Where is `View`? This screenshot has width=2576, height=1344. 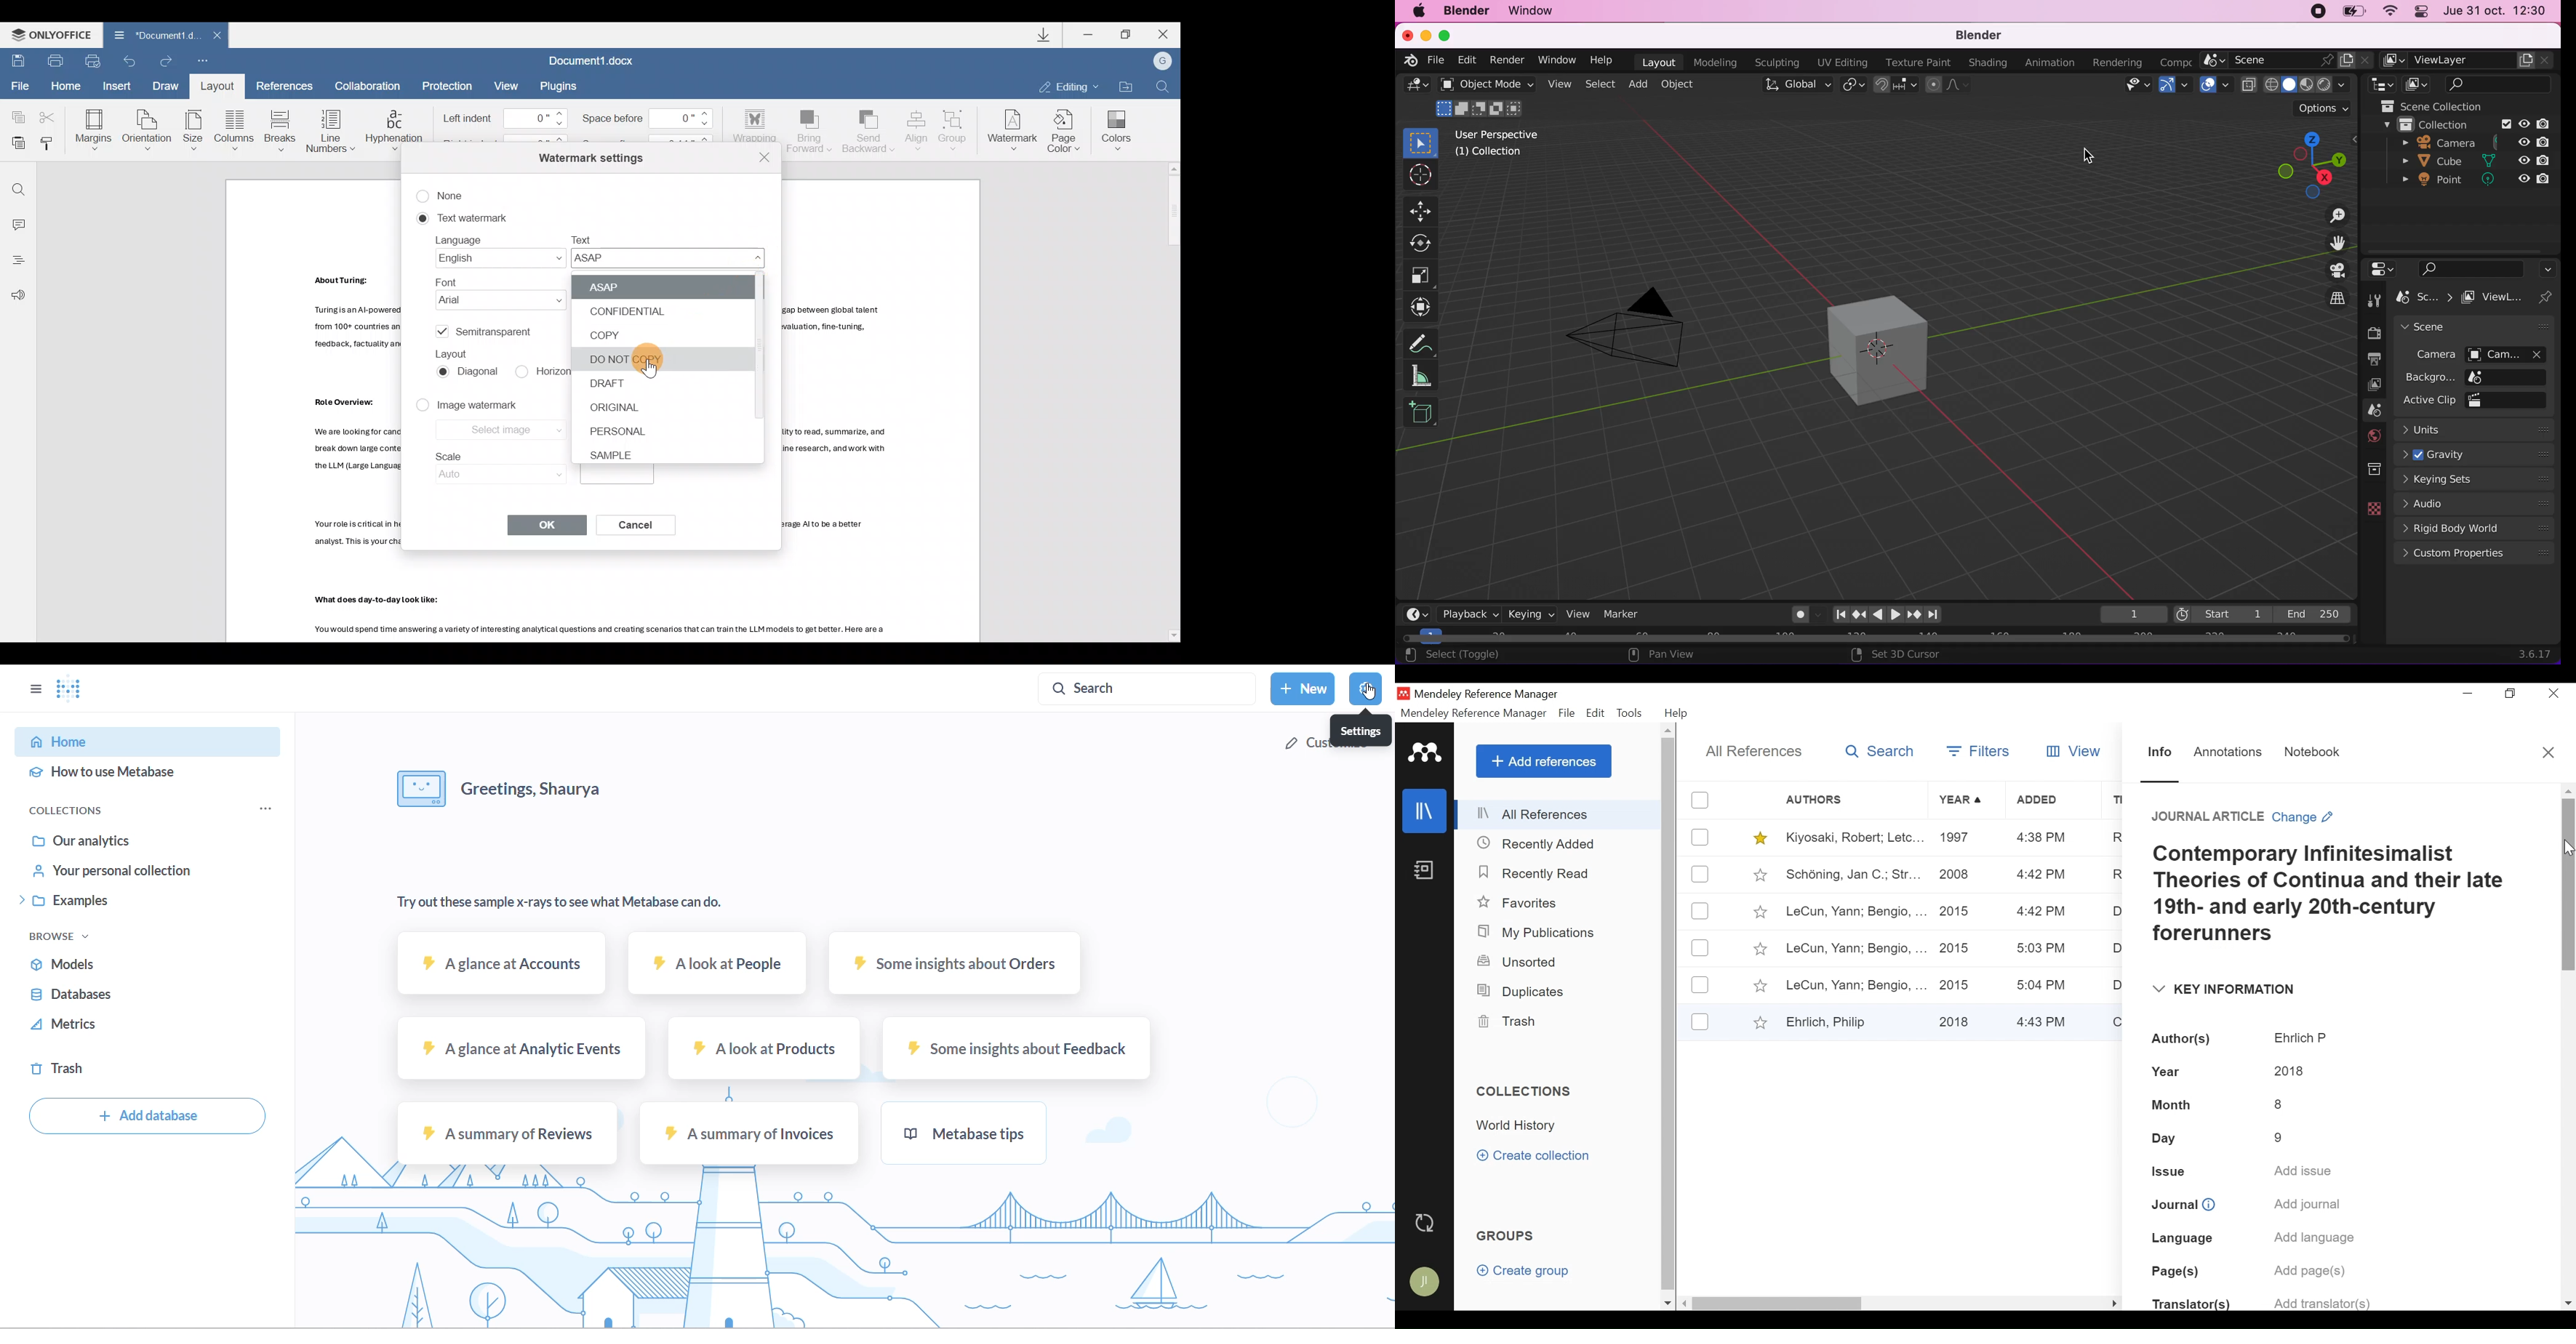
View is located at coordinates (2076, 751).